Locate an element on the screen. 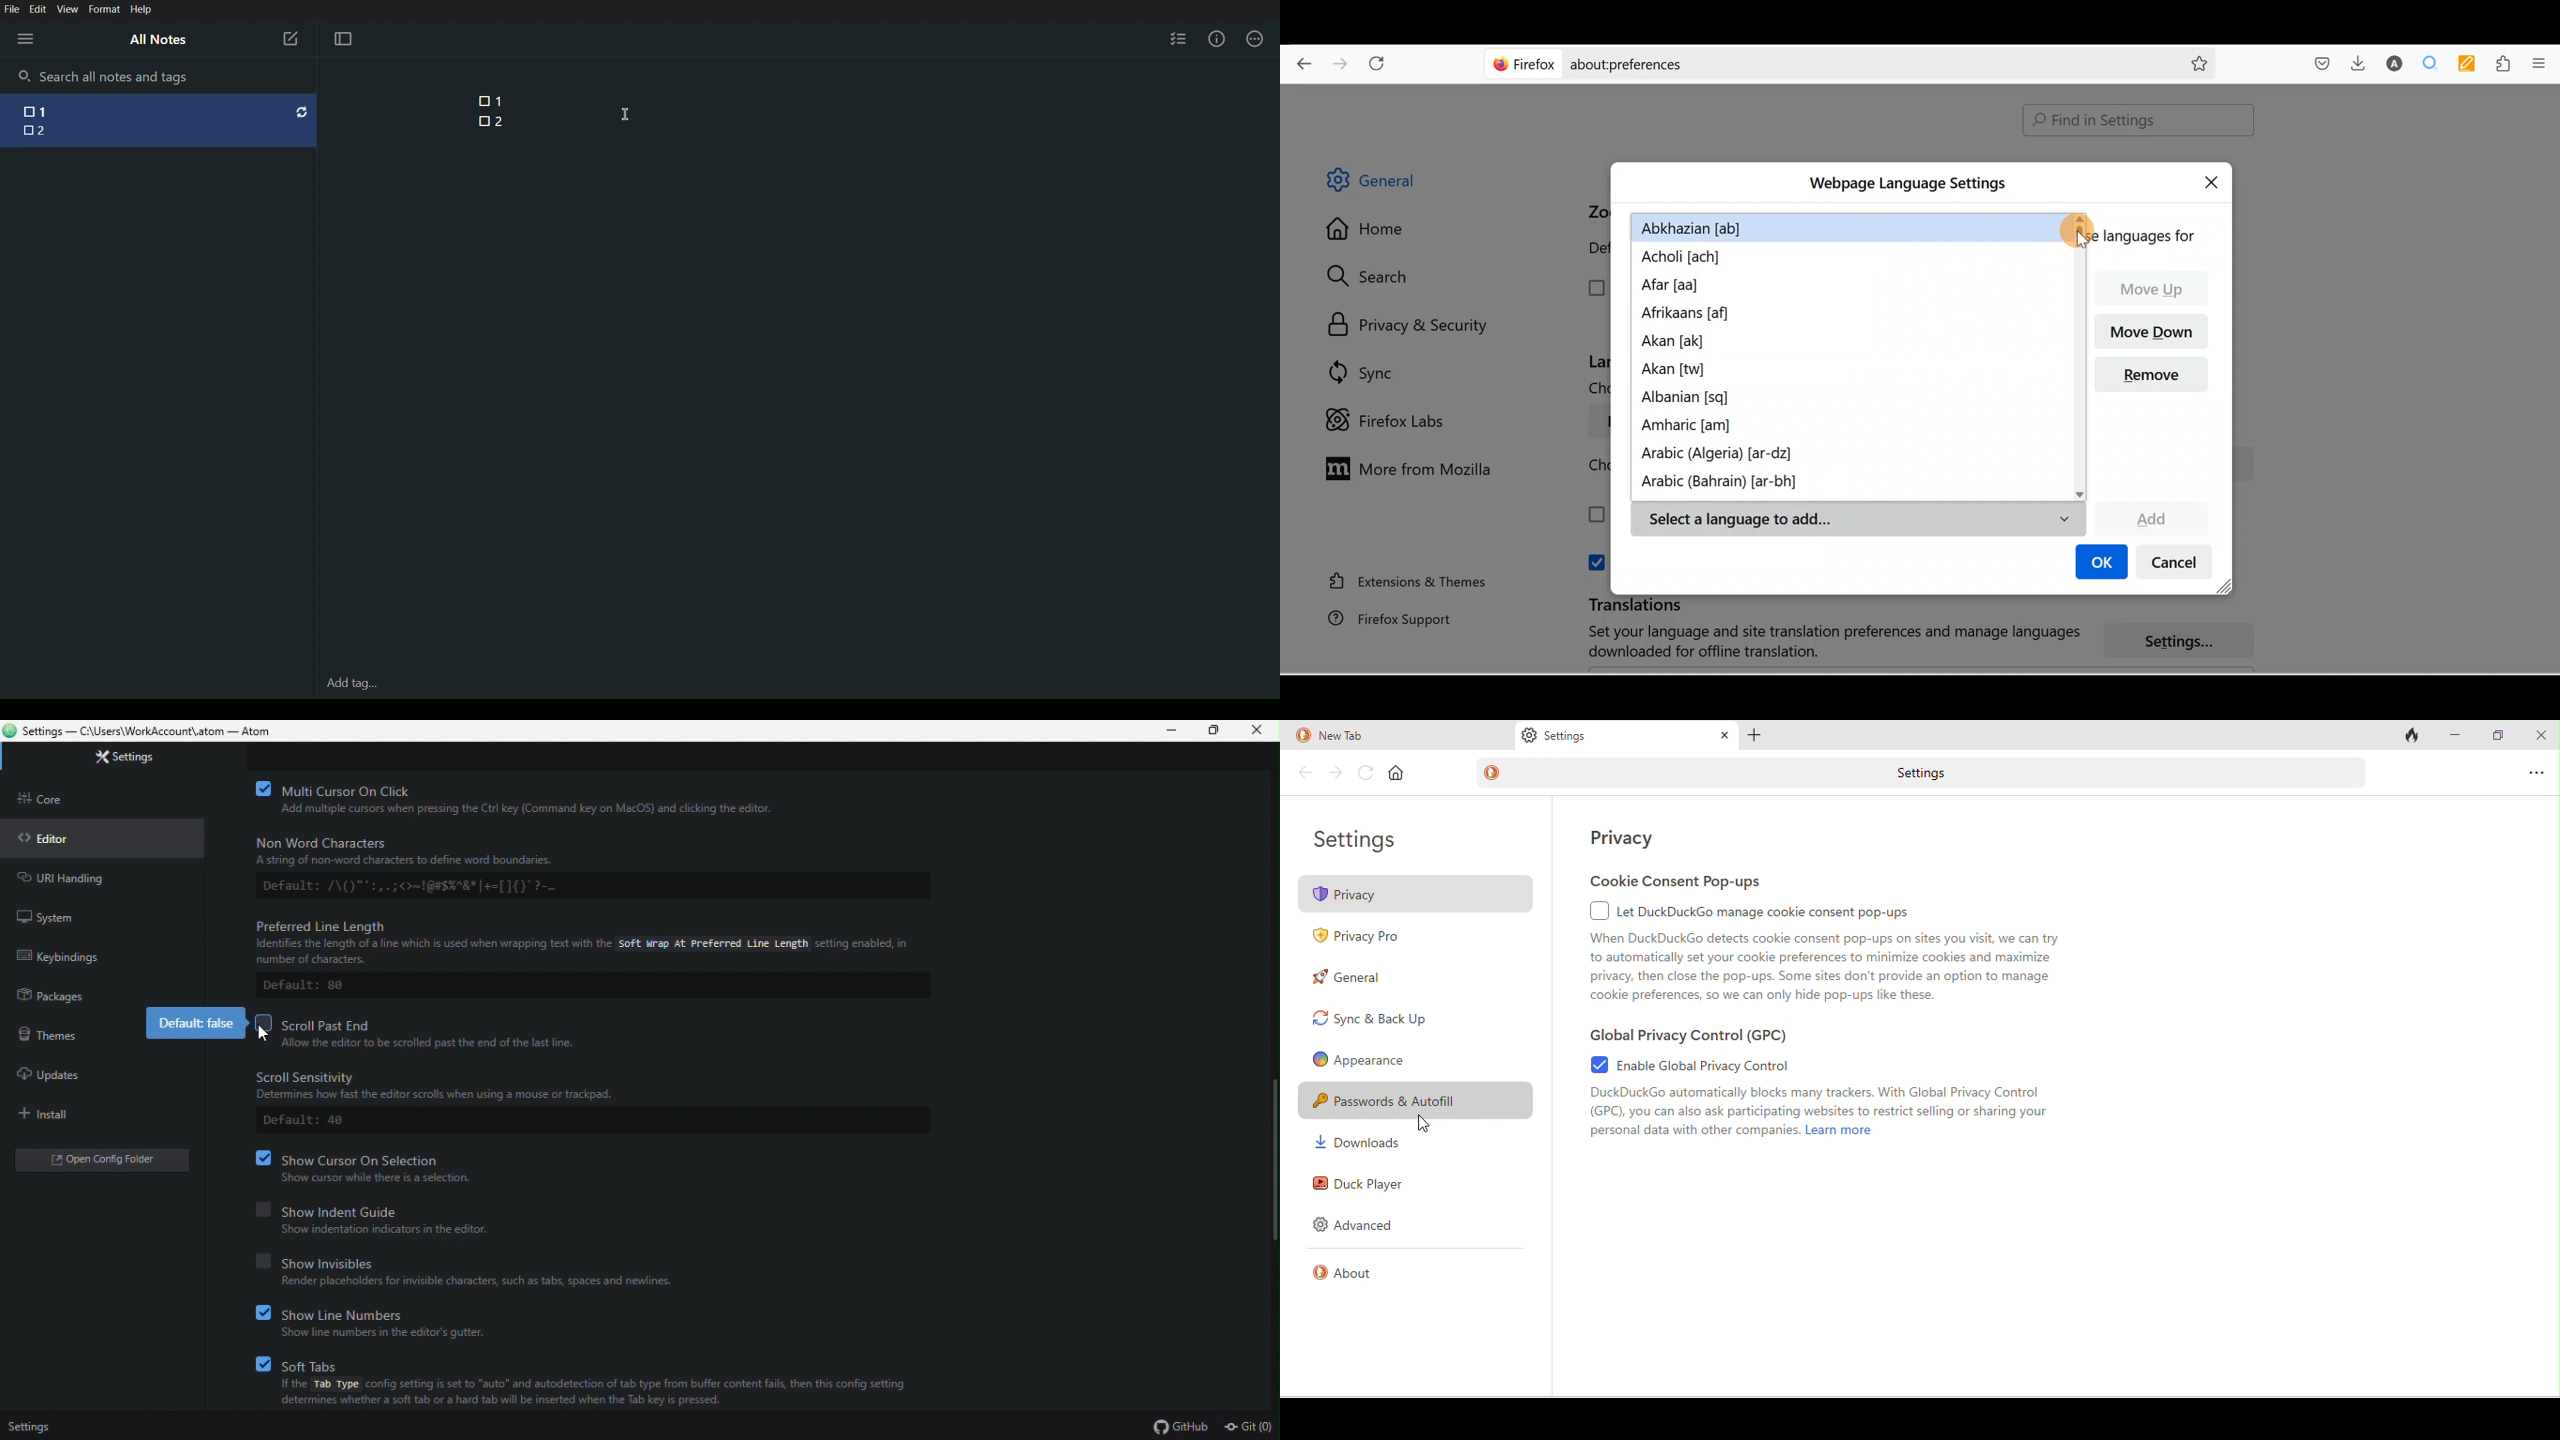 The width and height of the screenshot is (2576, 1456). Webpage Language settings is located at coordinates (1905, 183).